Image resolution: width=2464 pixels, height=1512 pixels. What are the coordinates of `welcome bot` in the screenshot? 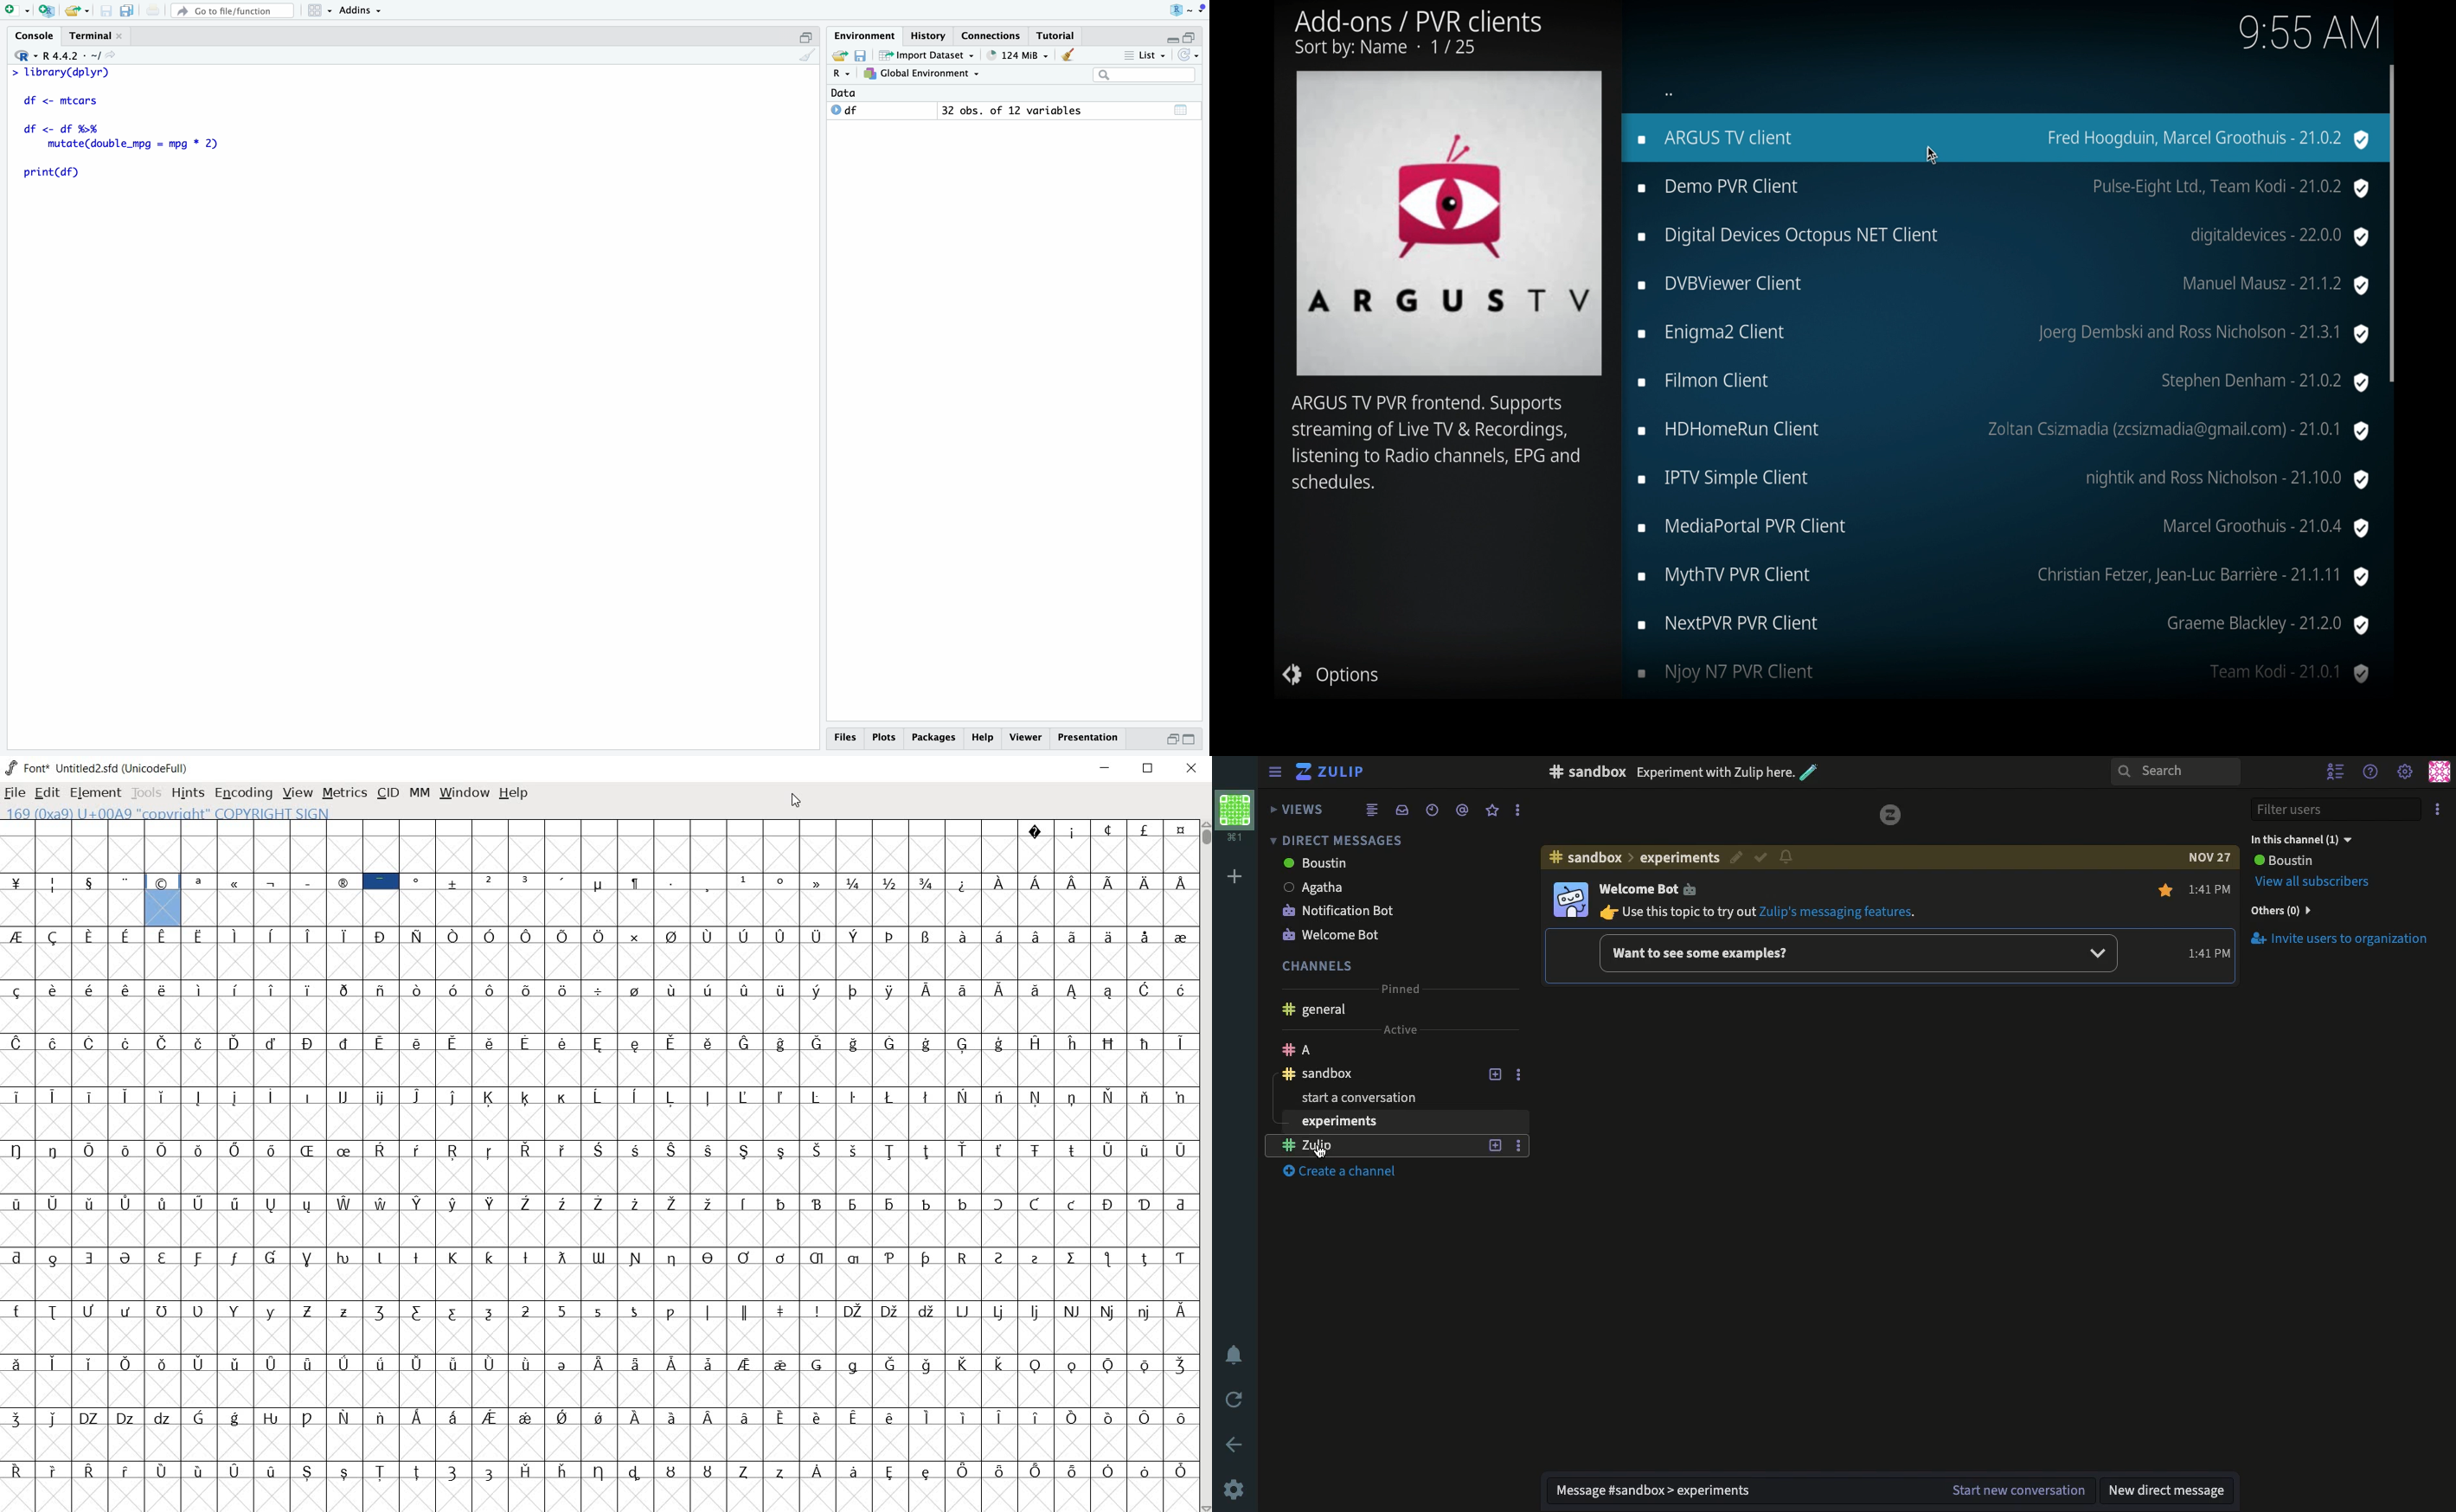 It's located at (1647, 888).